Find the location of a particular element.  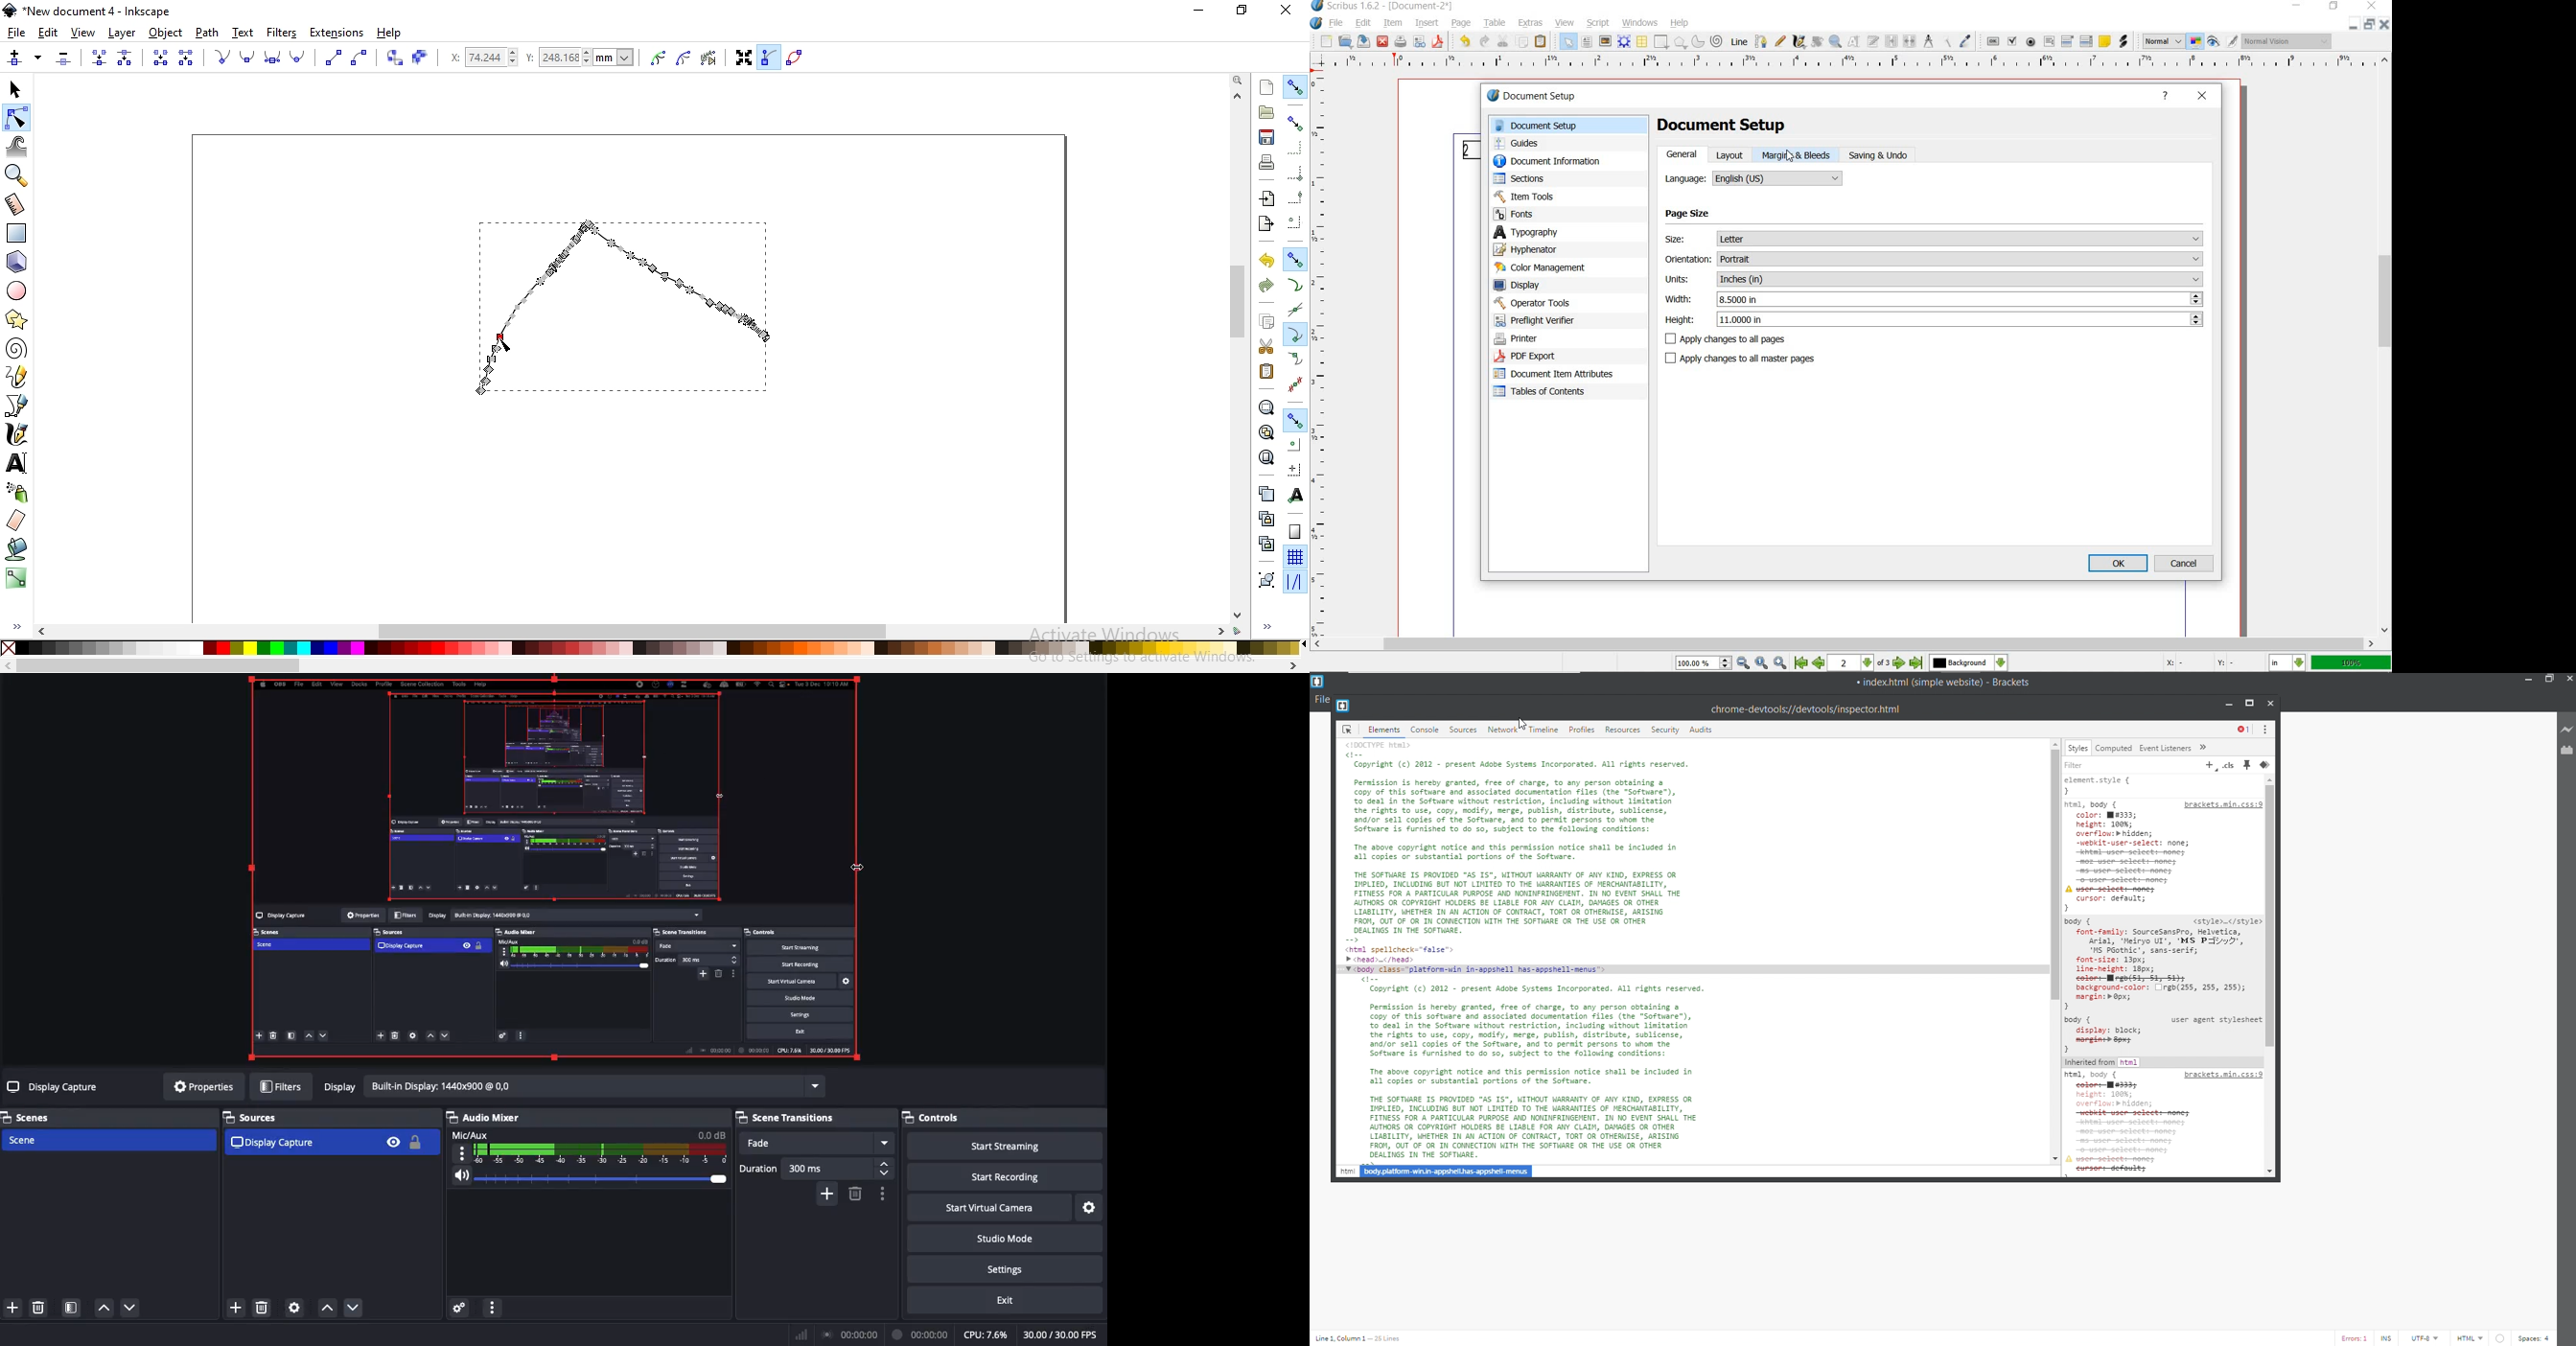

Visible is located at coordinates (393, 1141).